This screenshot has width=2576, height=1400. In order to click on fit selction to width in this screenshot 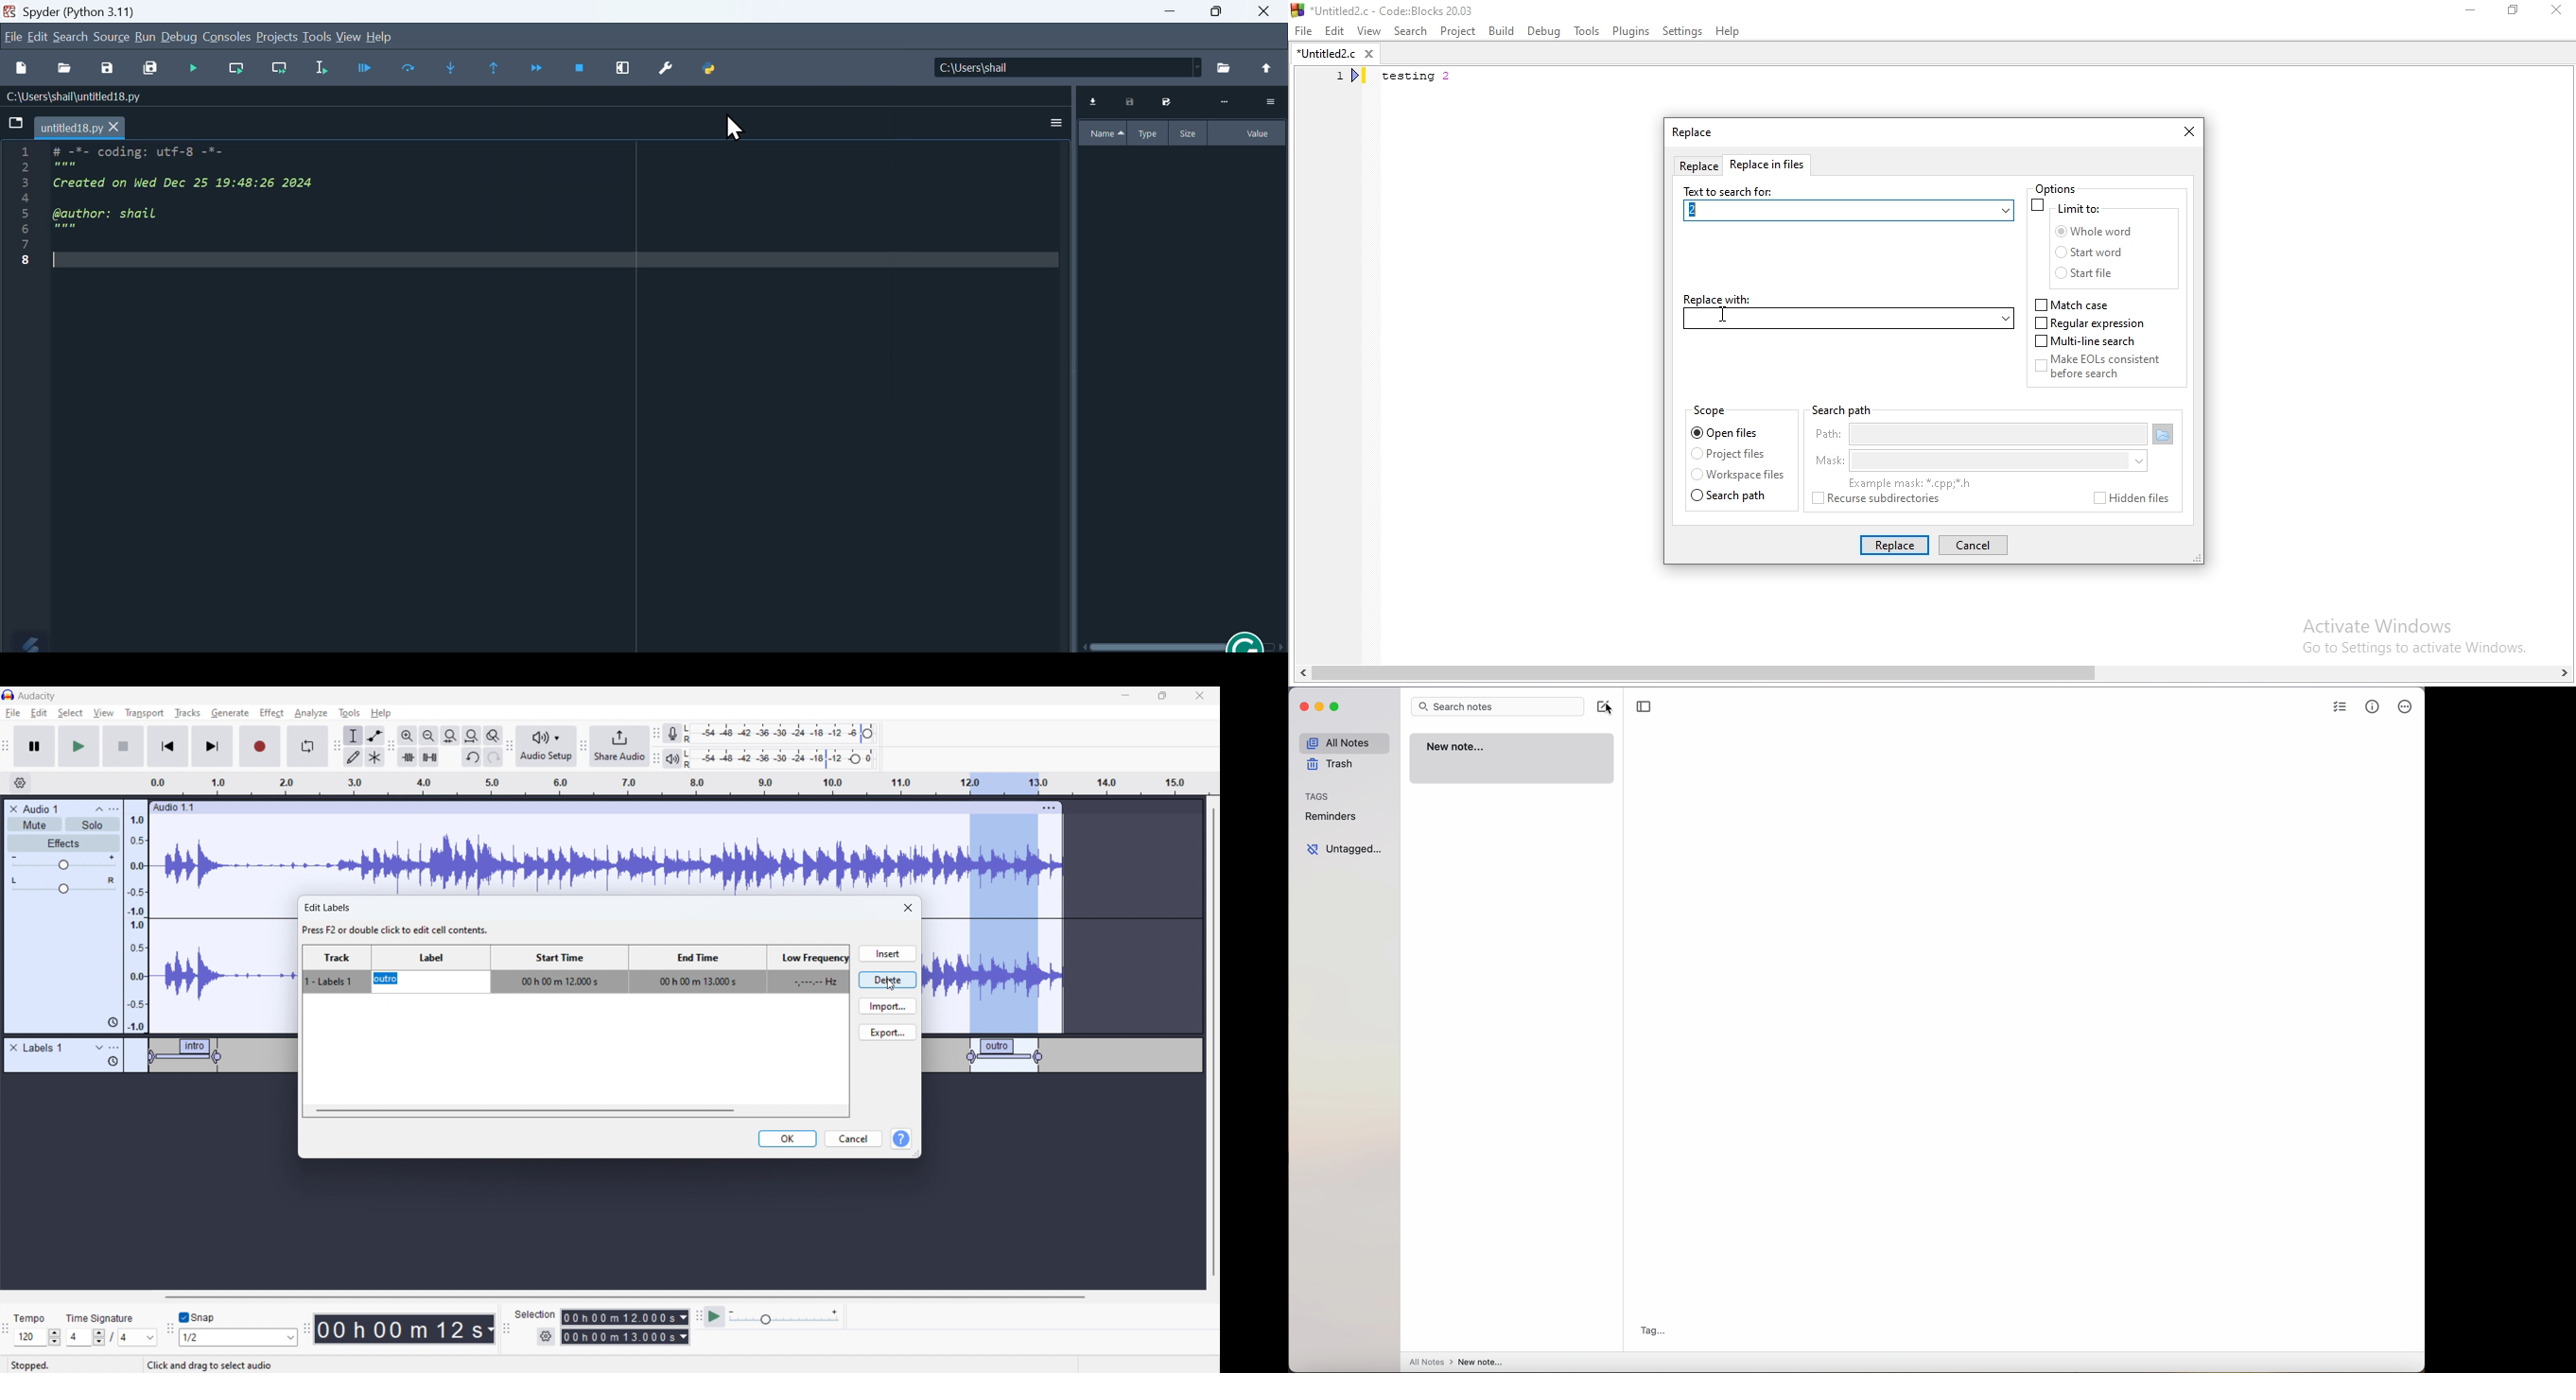, I will do `click(451, 736)`.